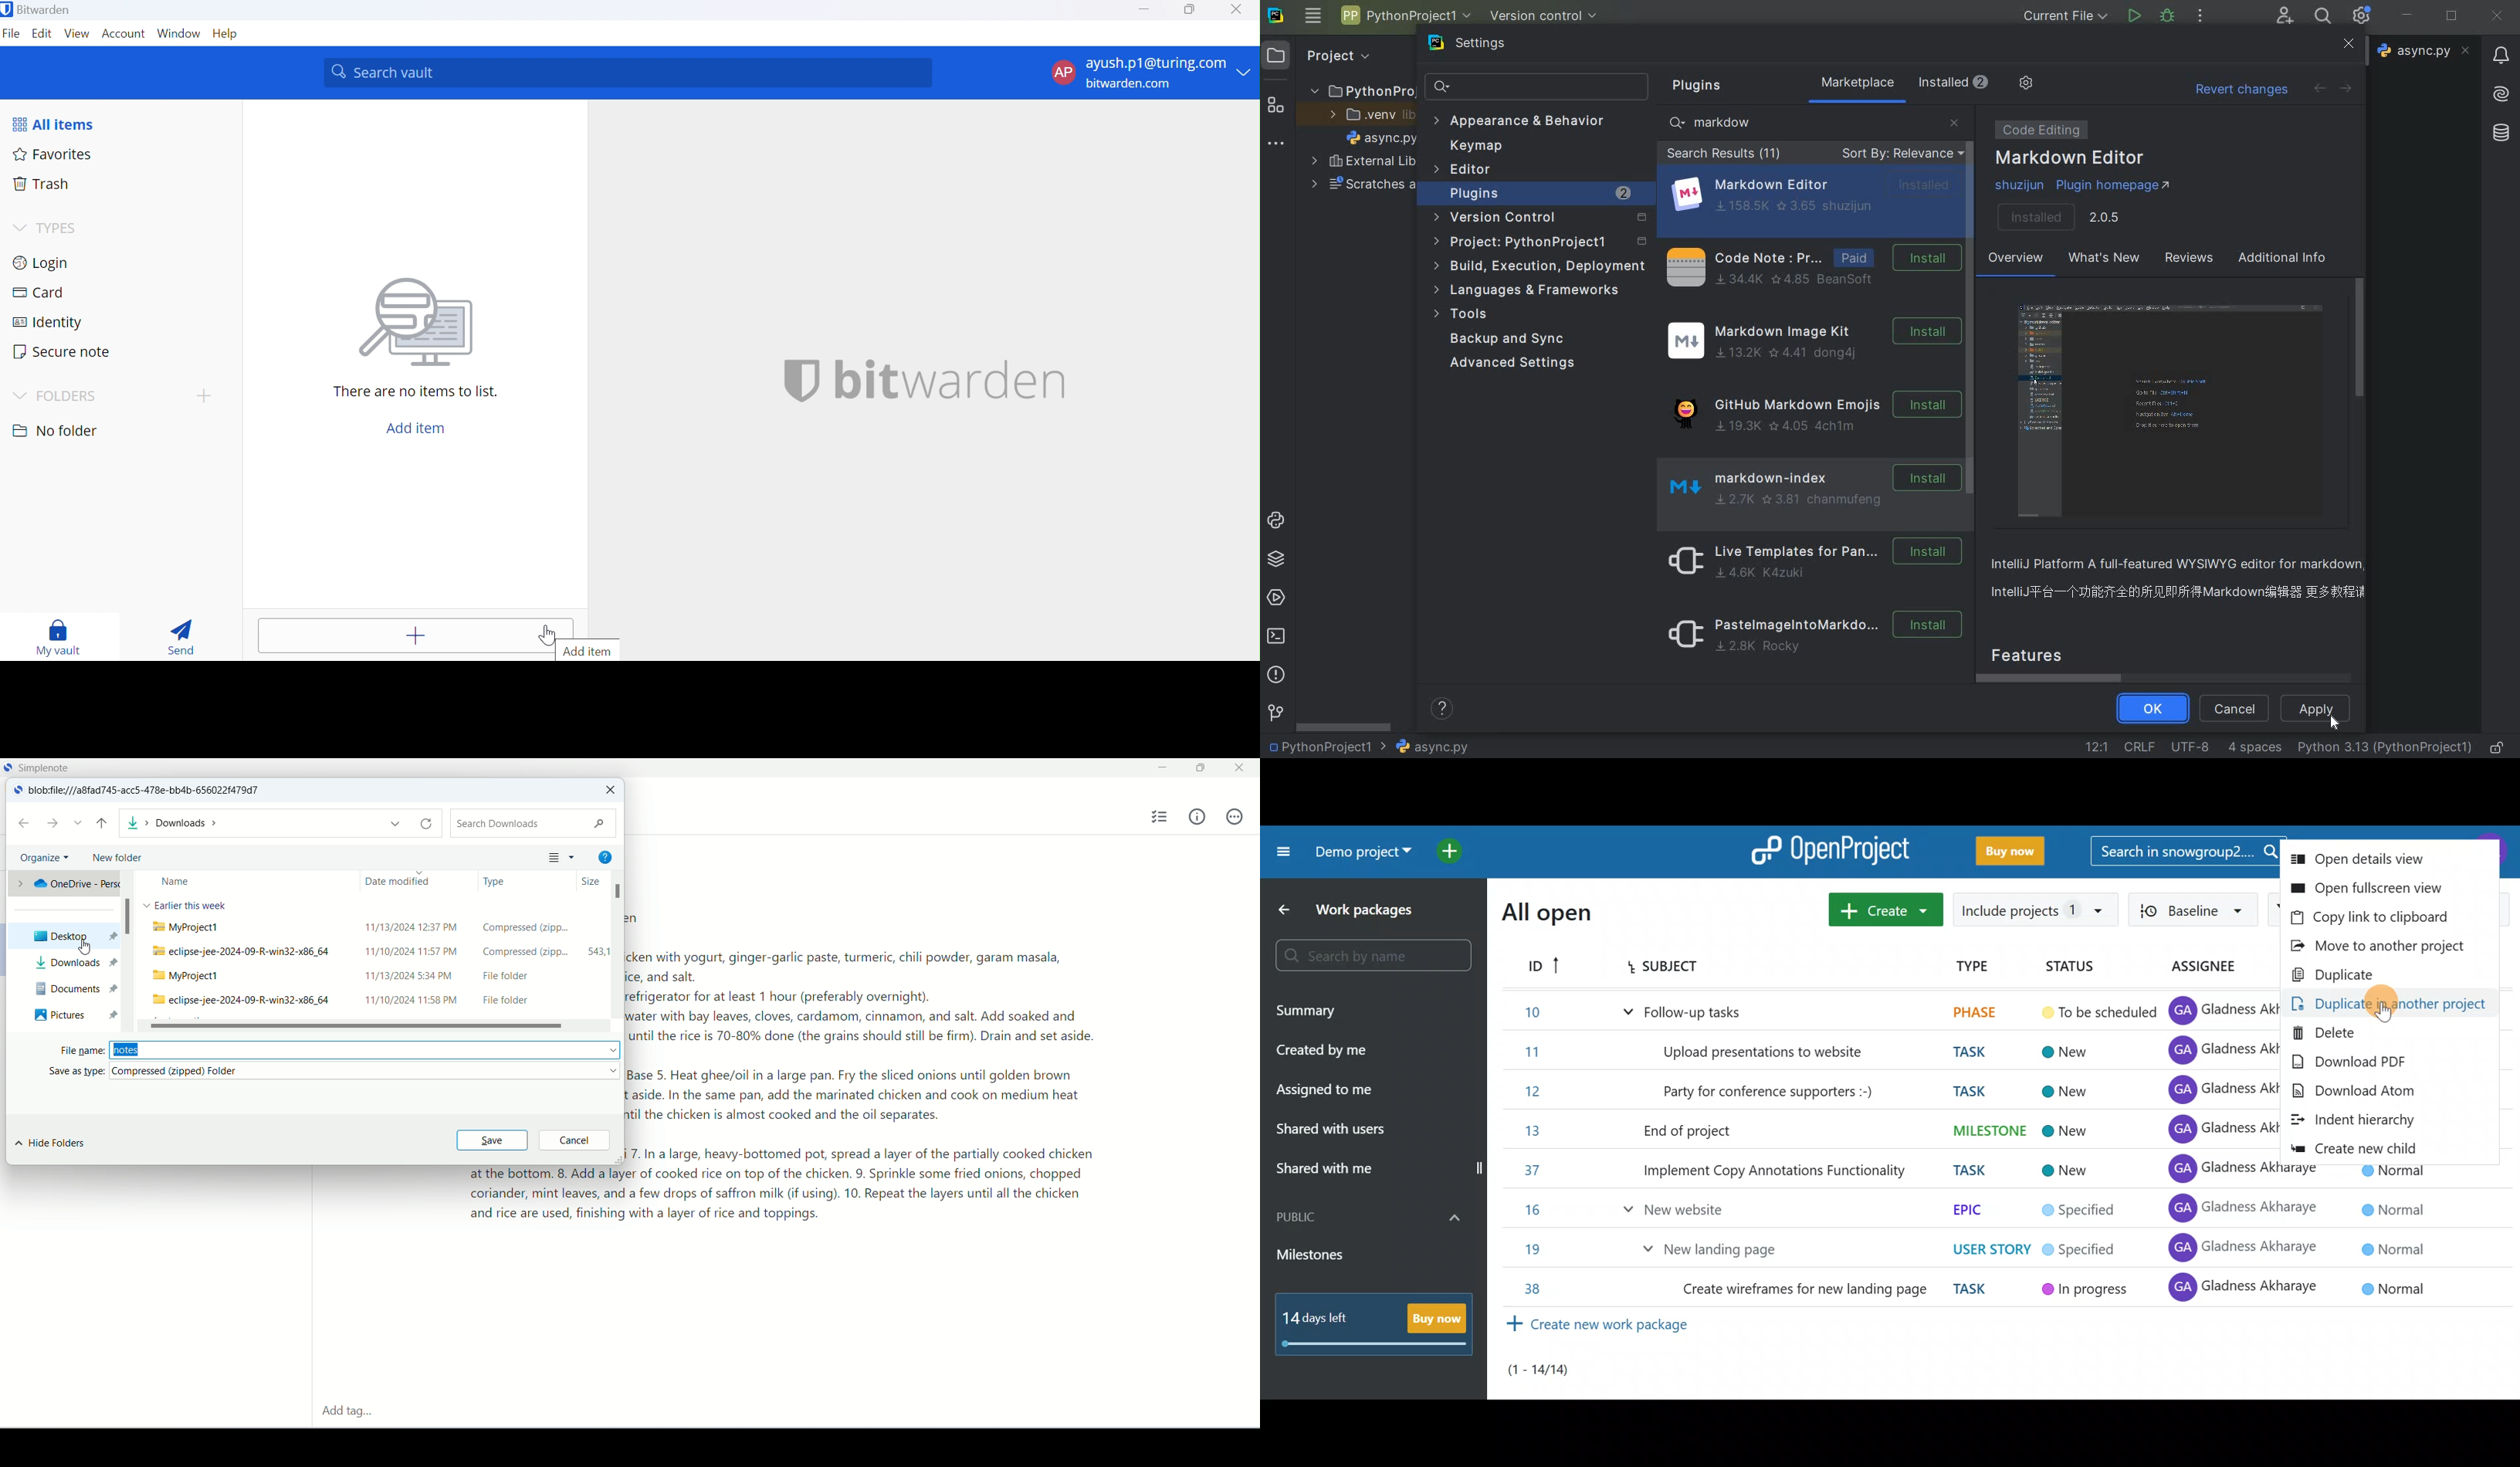 The height and width of the screenshot is (1484, 2520). Describe the element at coordinates (2102, 260) in the screenshot. I see `what's new` at that location.